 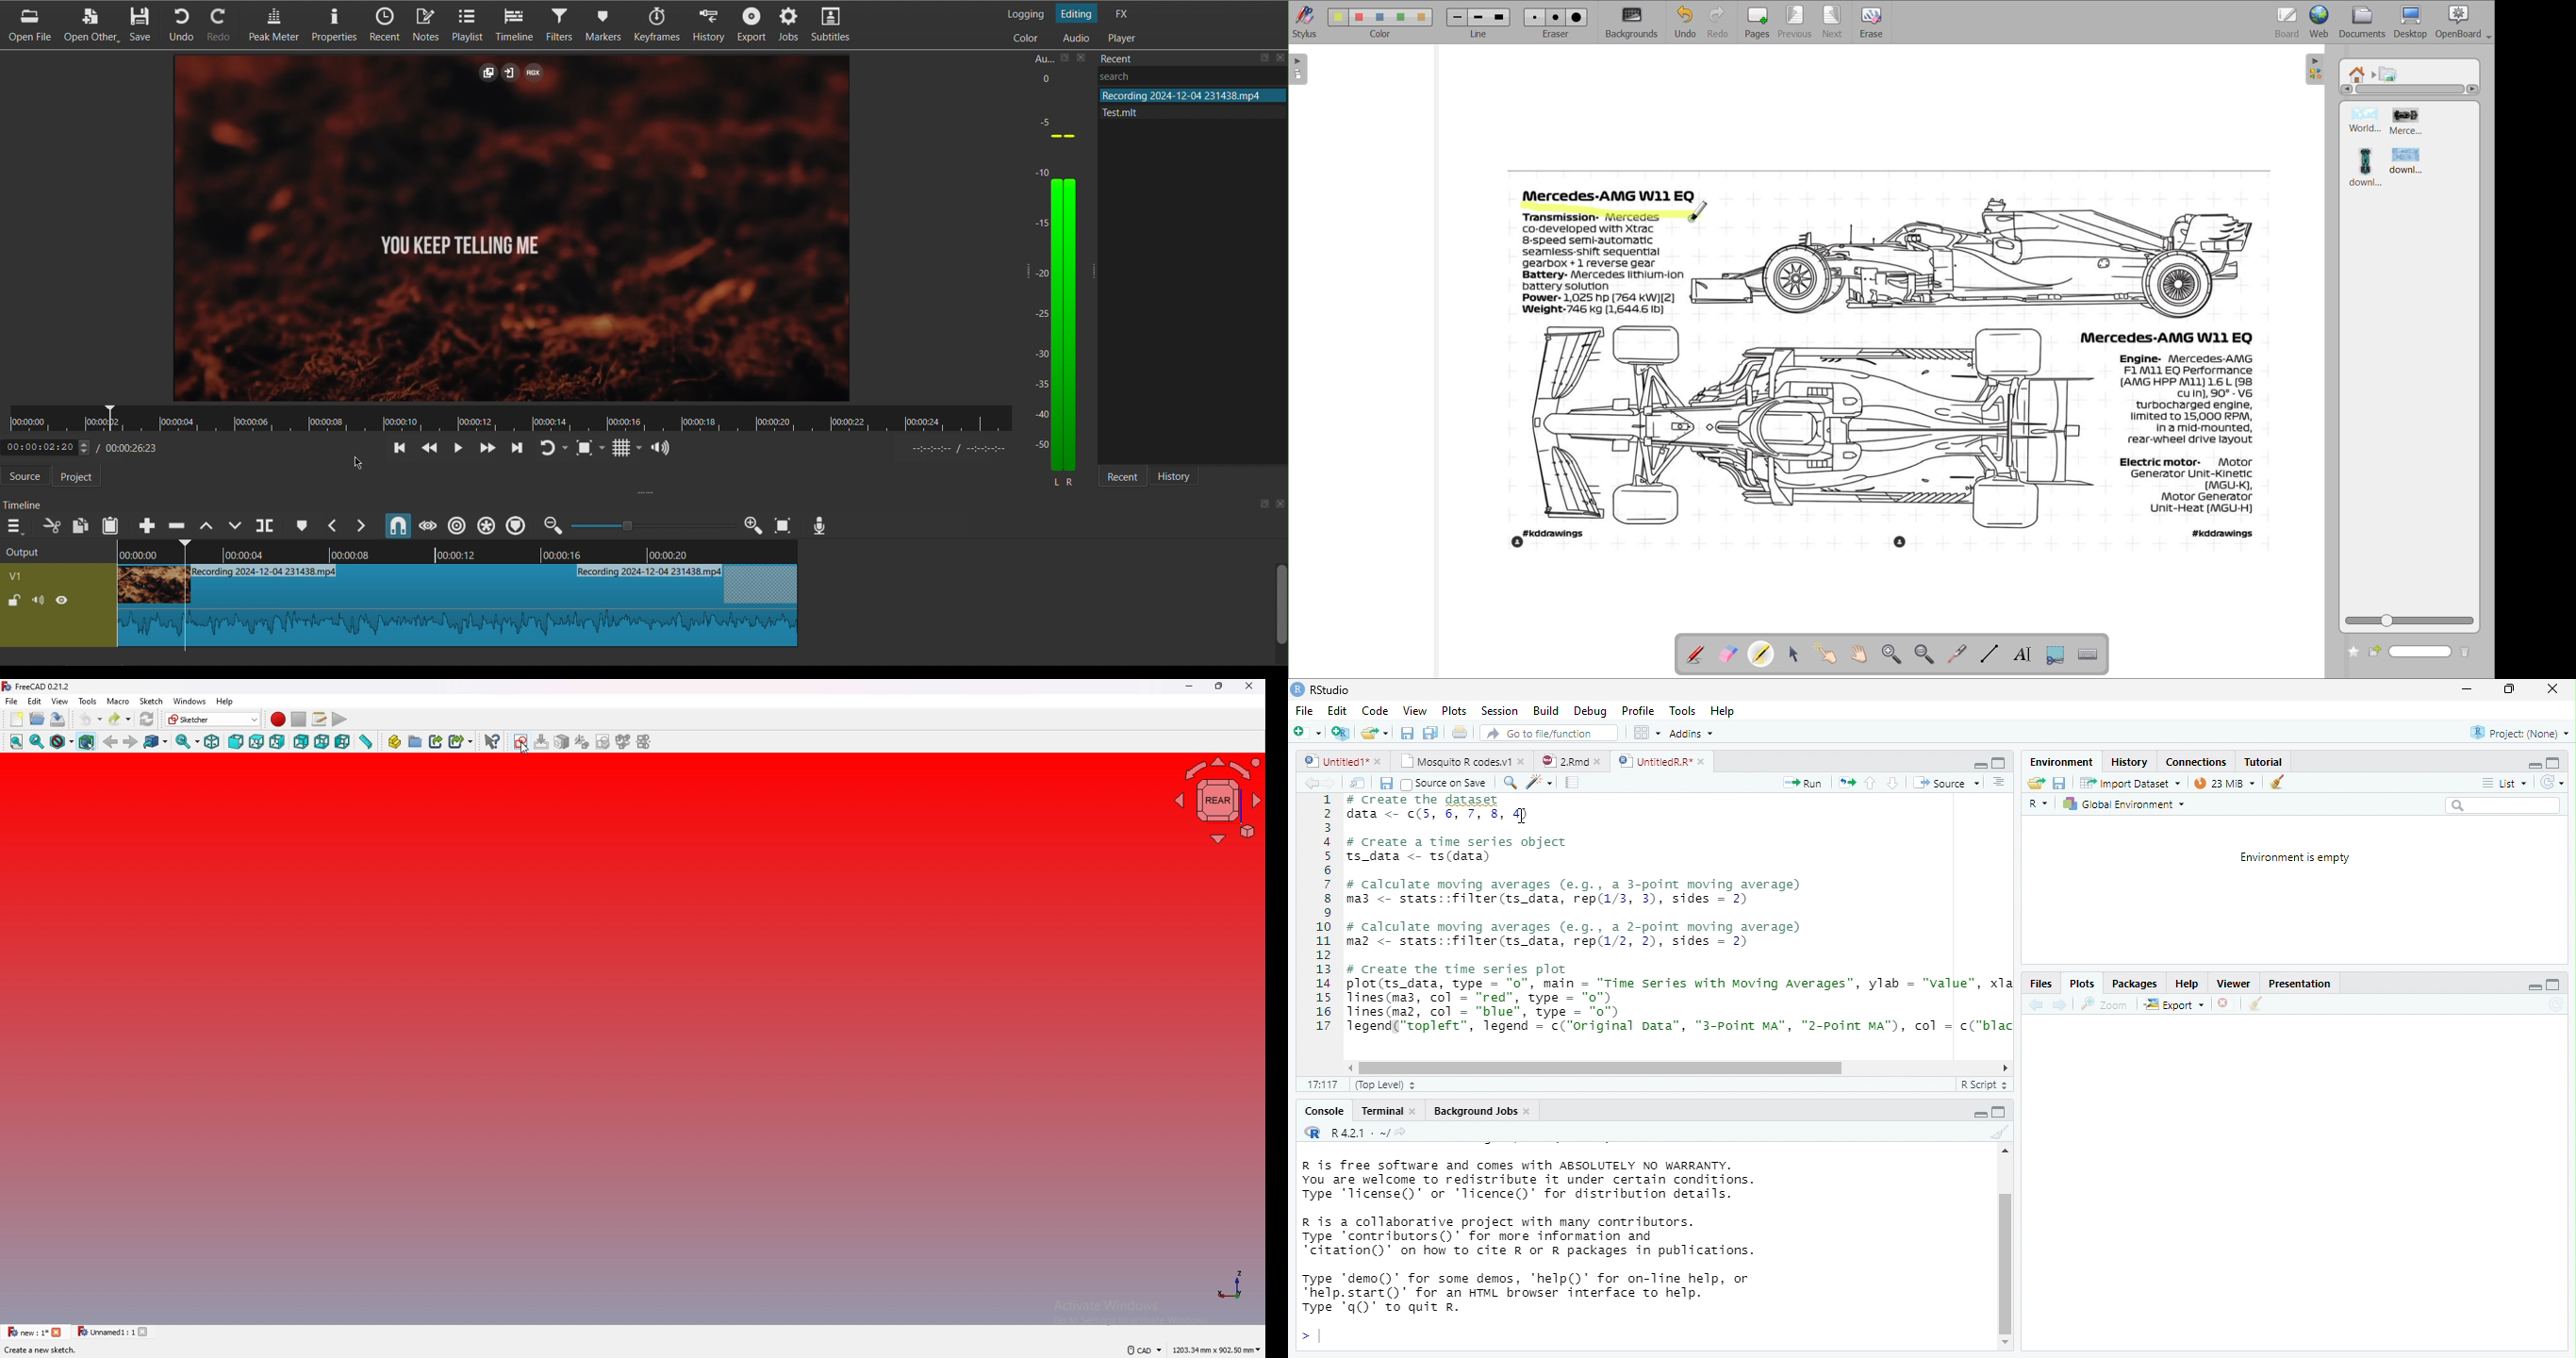 I want to click on Viewer, so click(x=2233, y=984).